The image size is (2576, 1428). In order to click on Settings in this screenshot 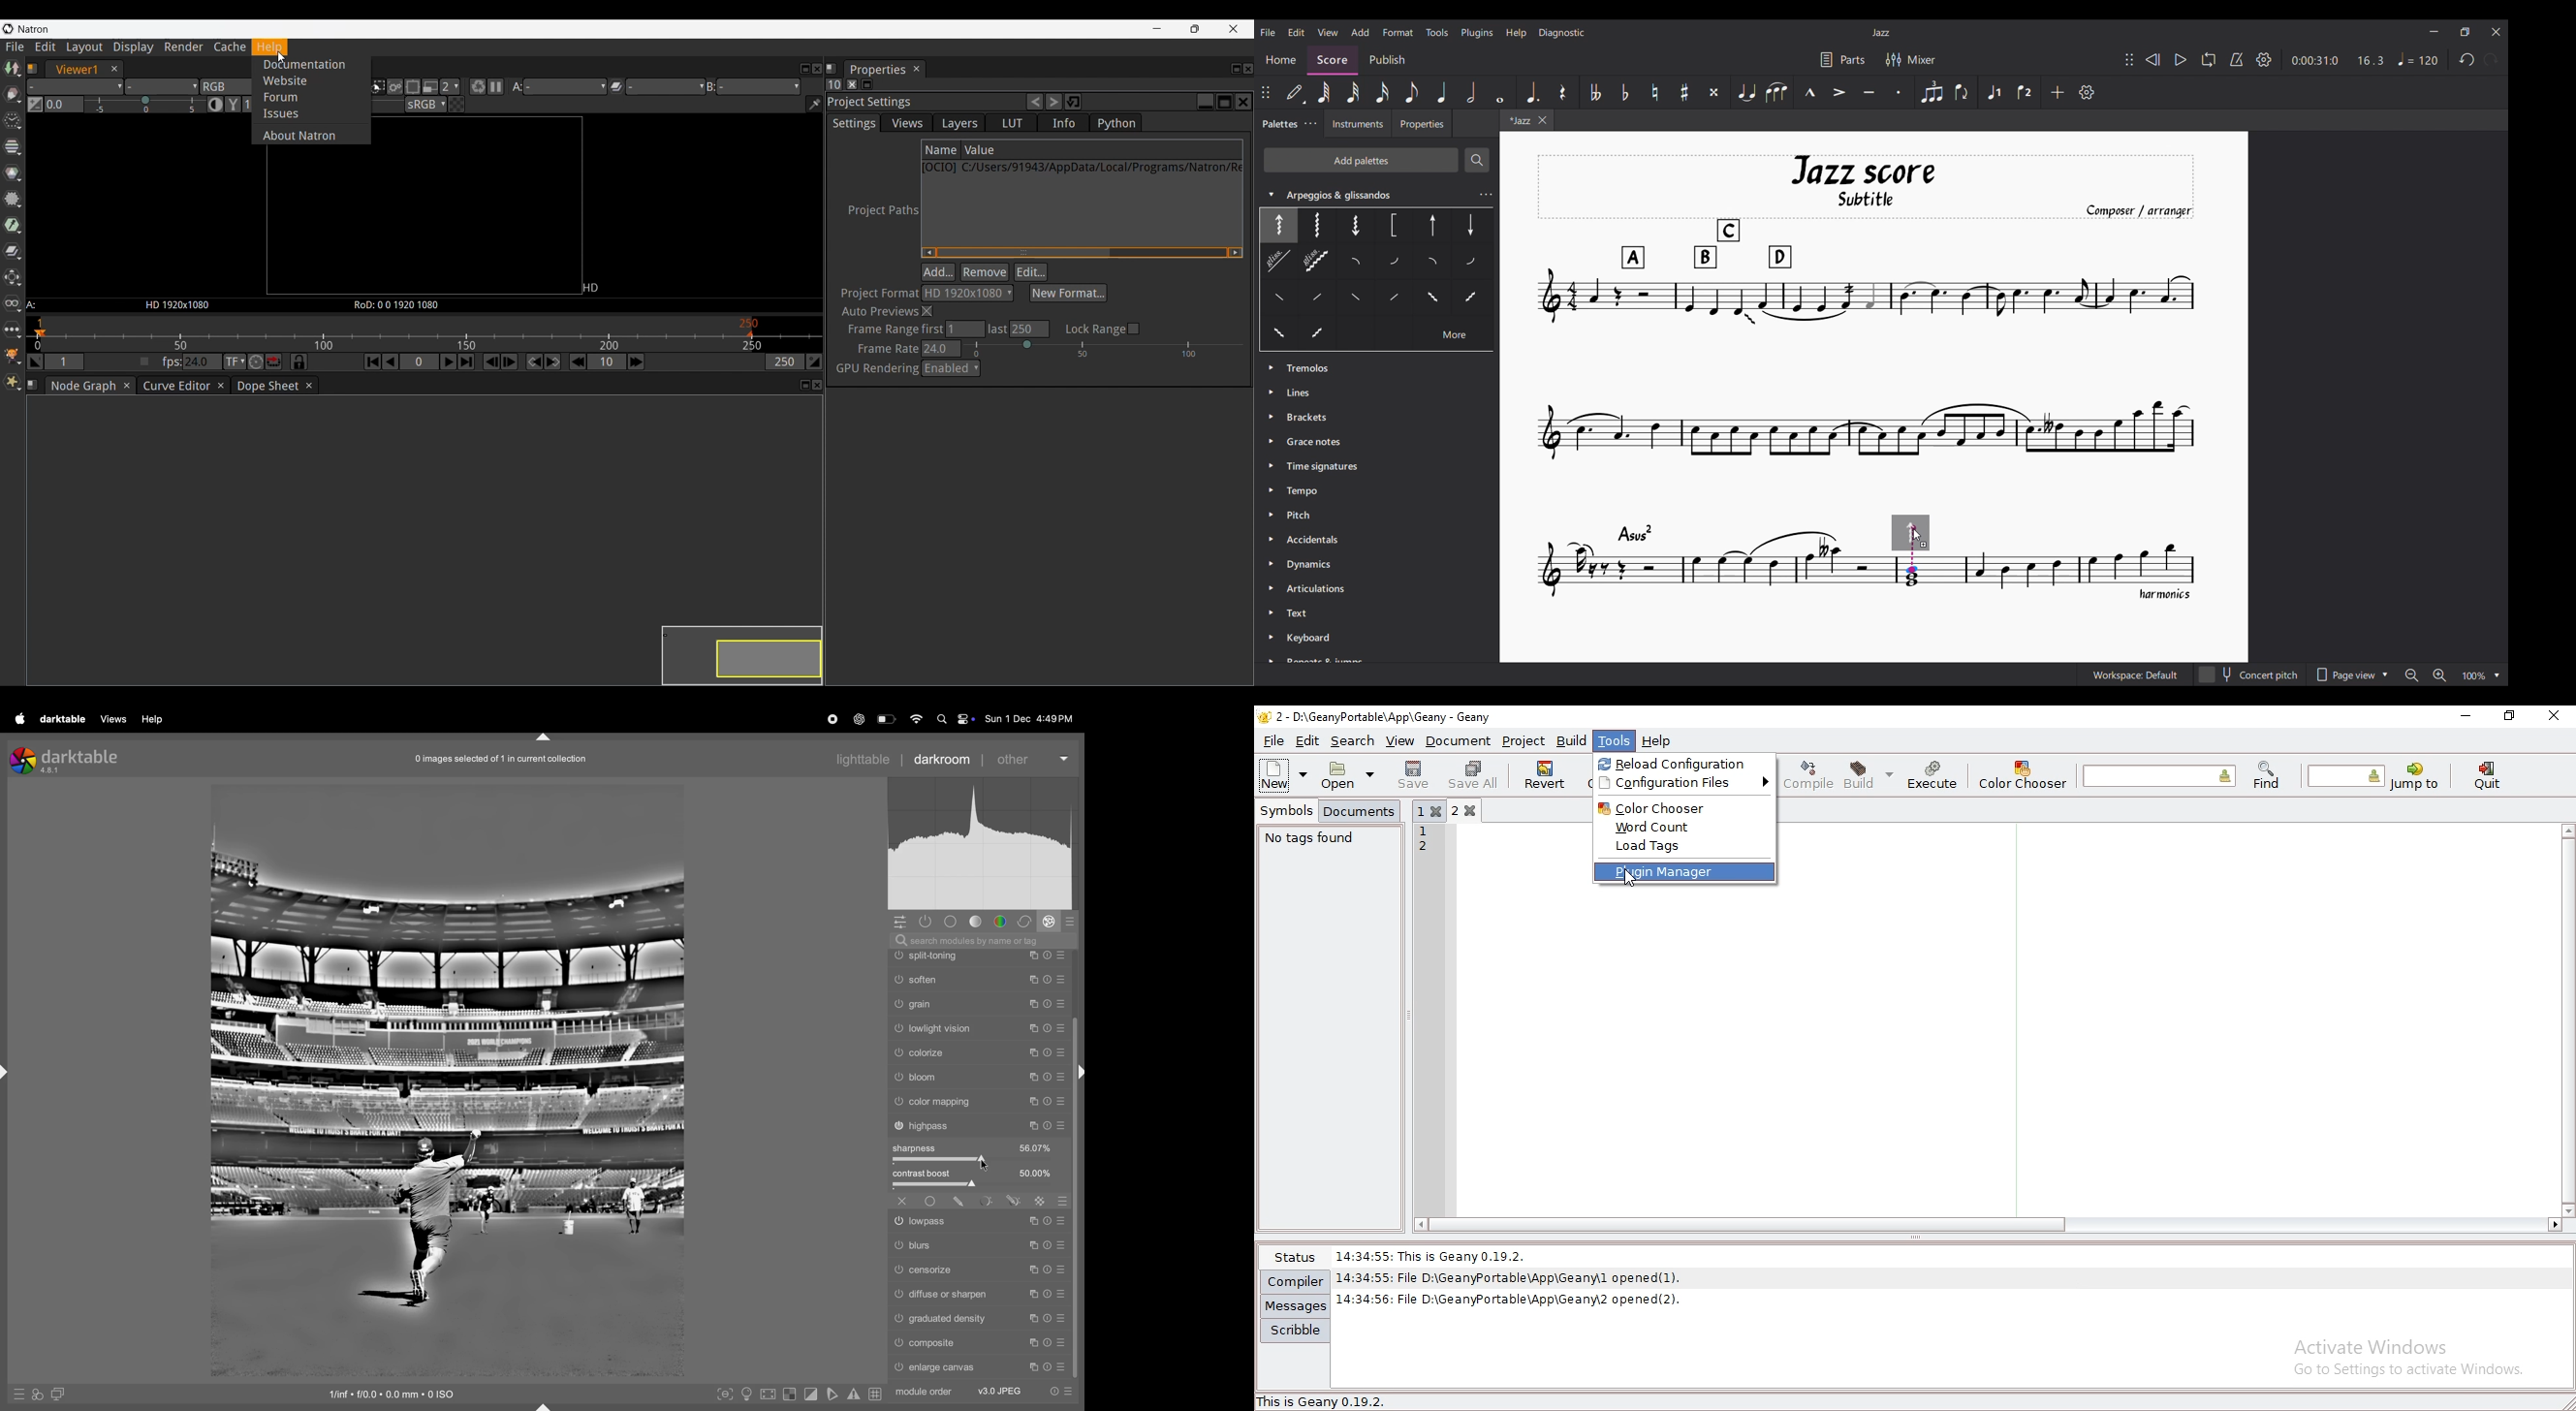, I will do `click(2264, 59)`.